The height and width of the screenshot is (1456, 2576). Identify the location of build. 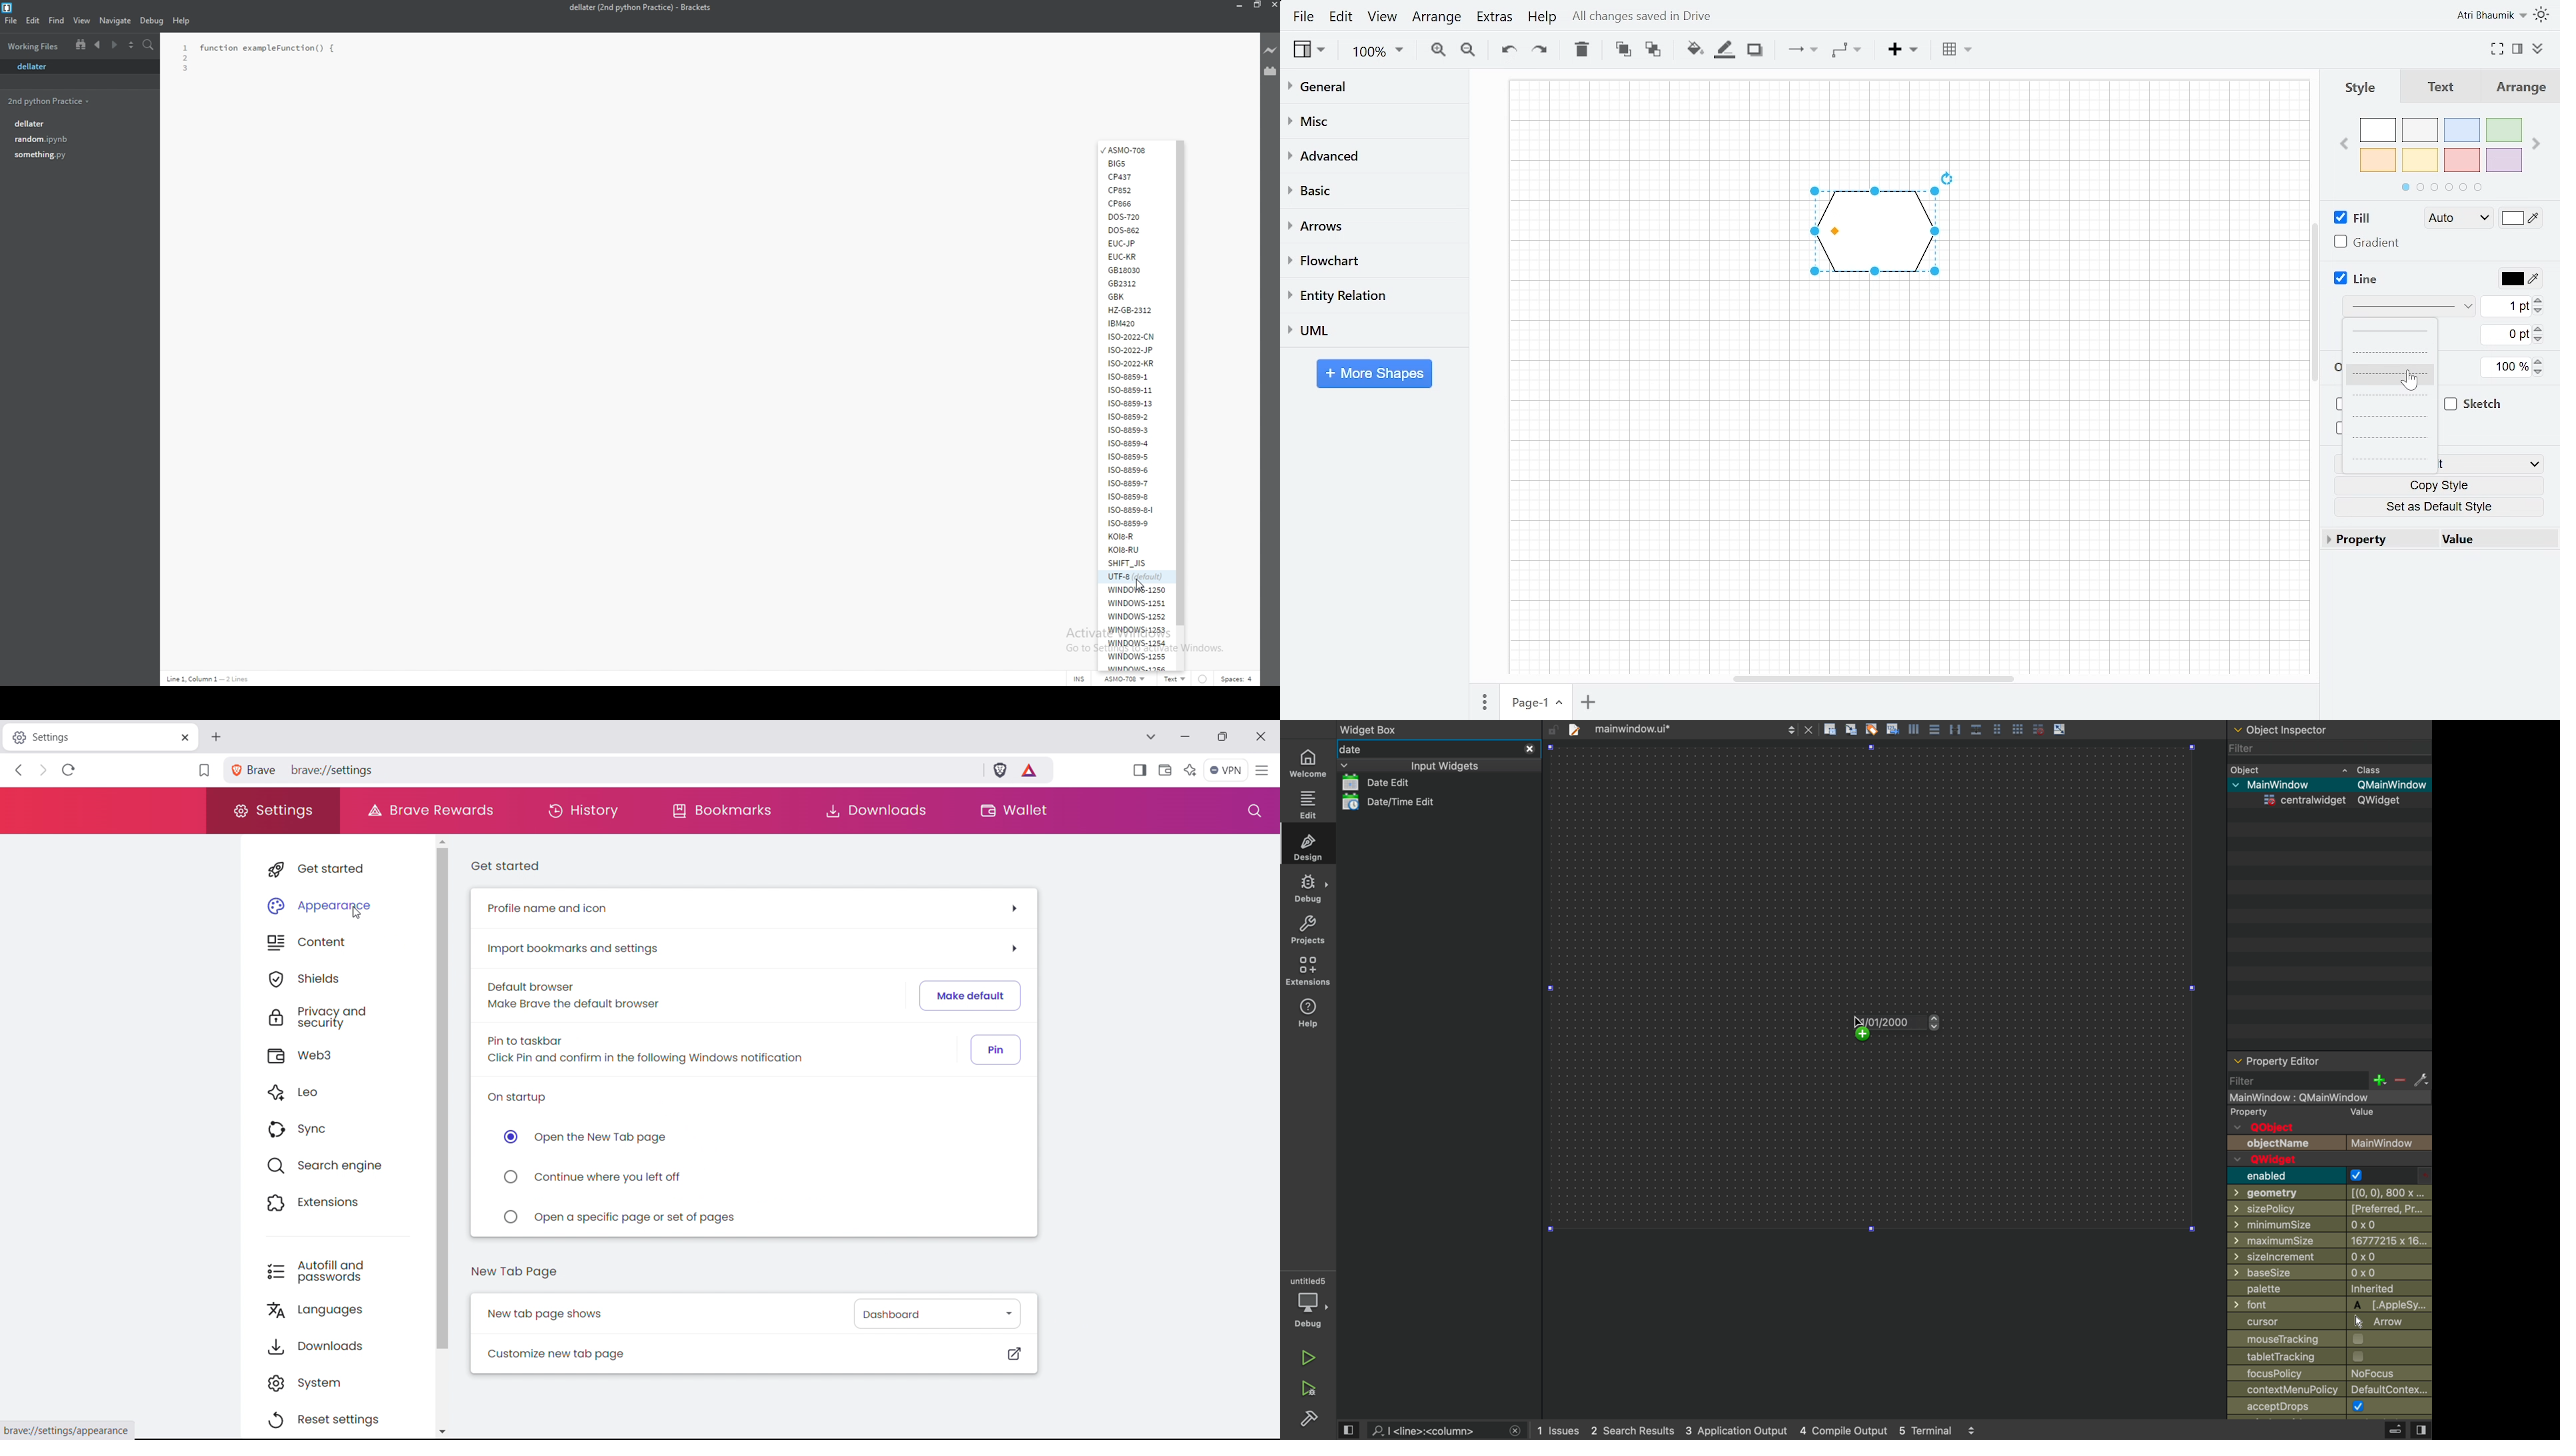
(1310, 1418).